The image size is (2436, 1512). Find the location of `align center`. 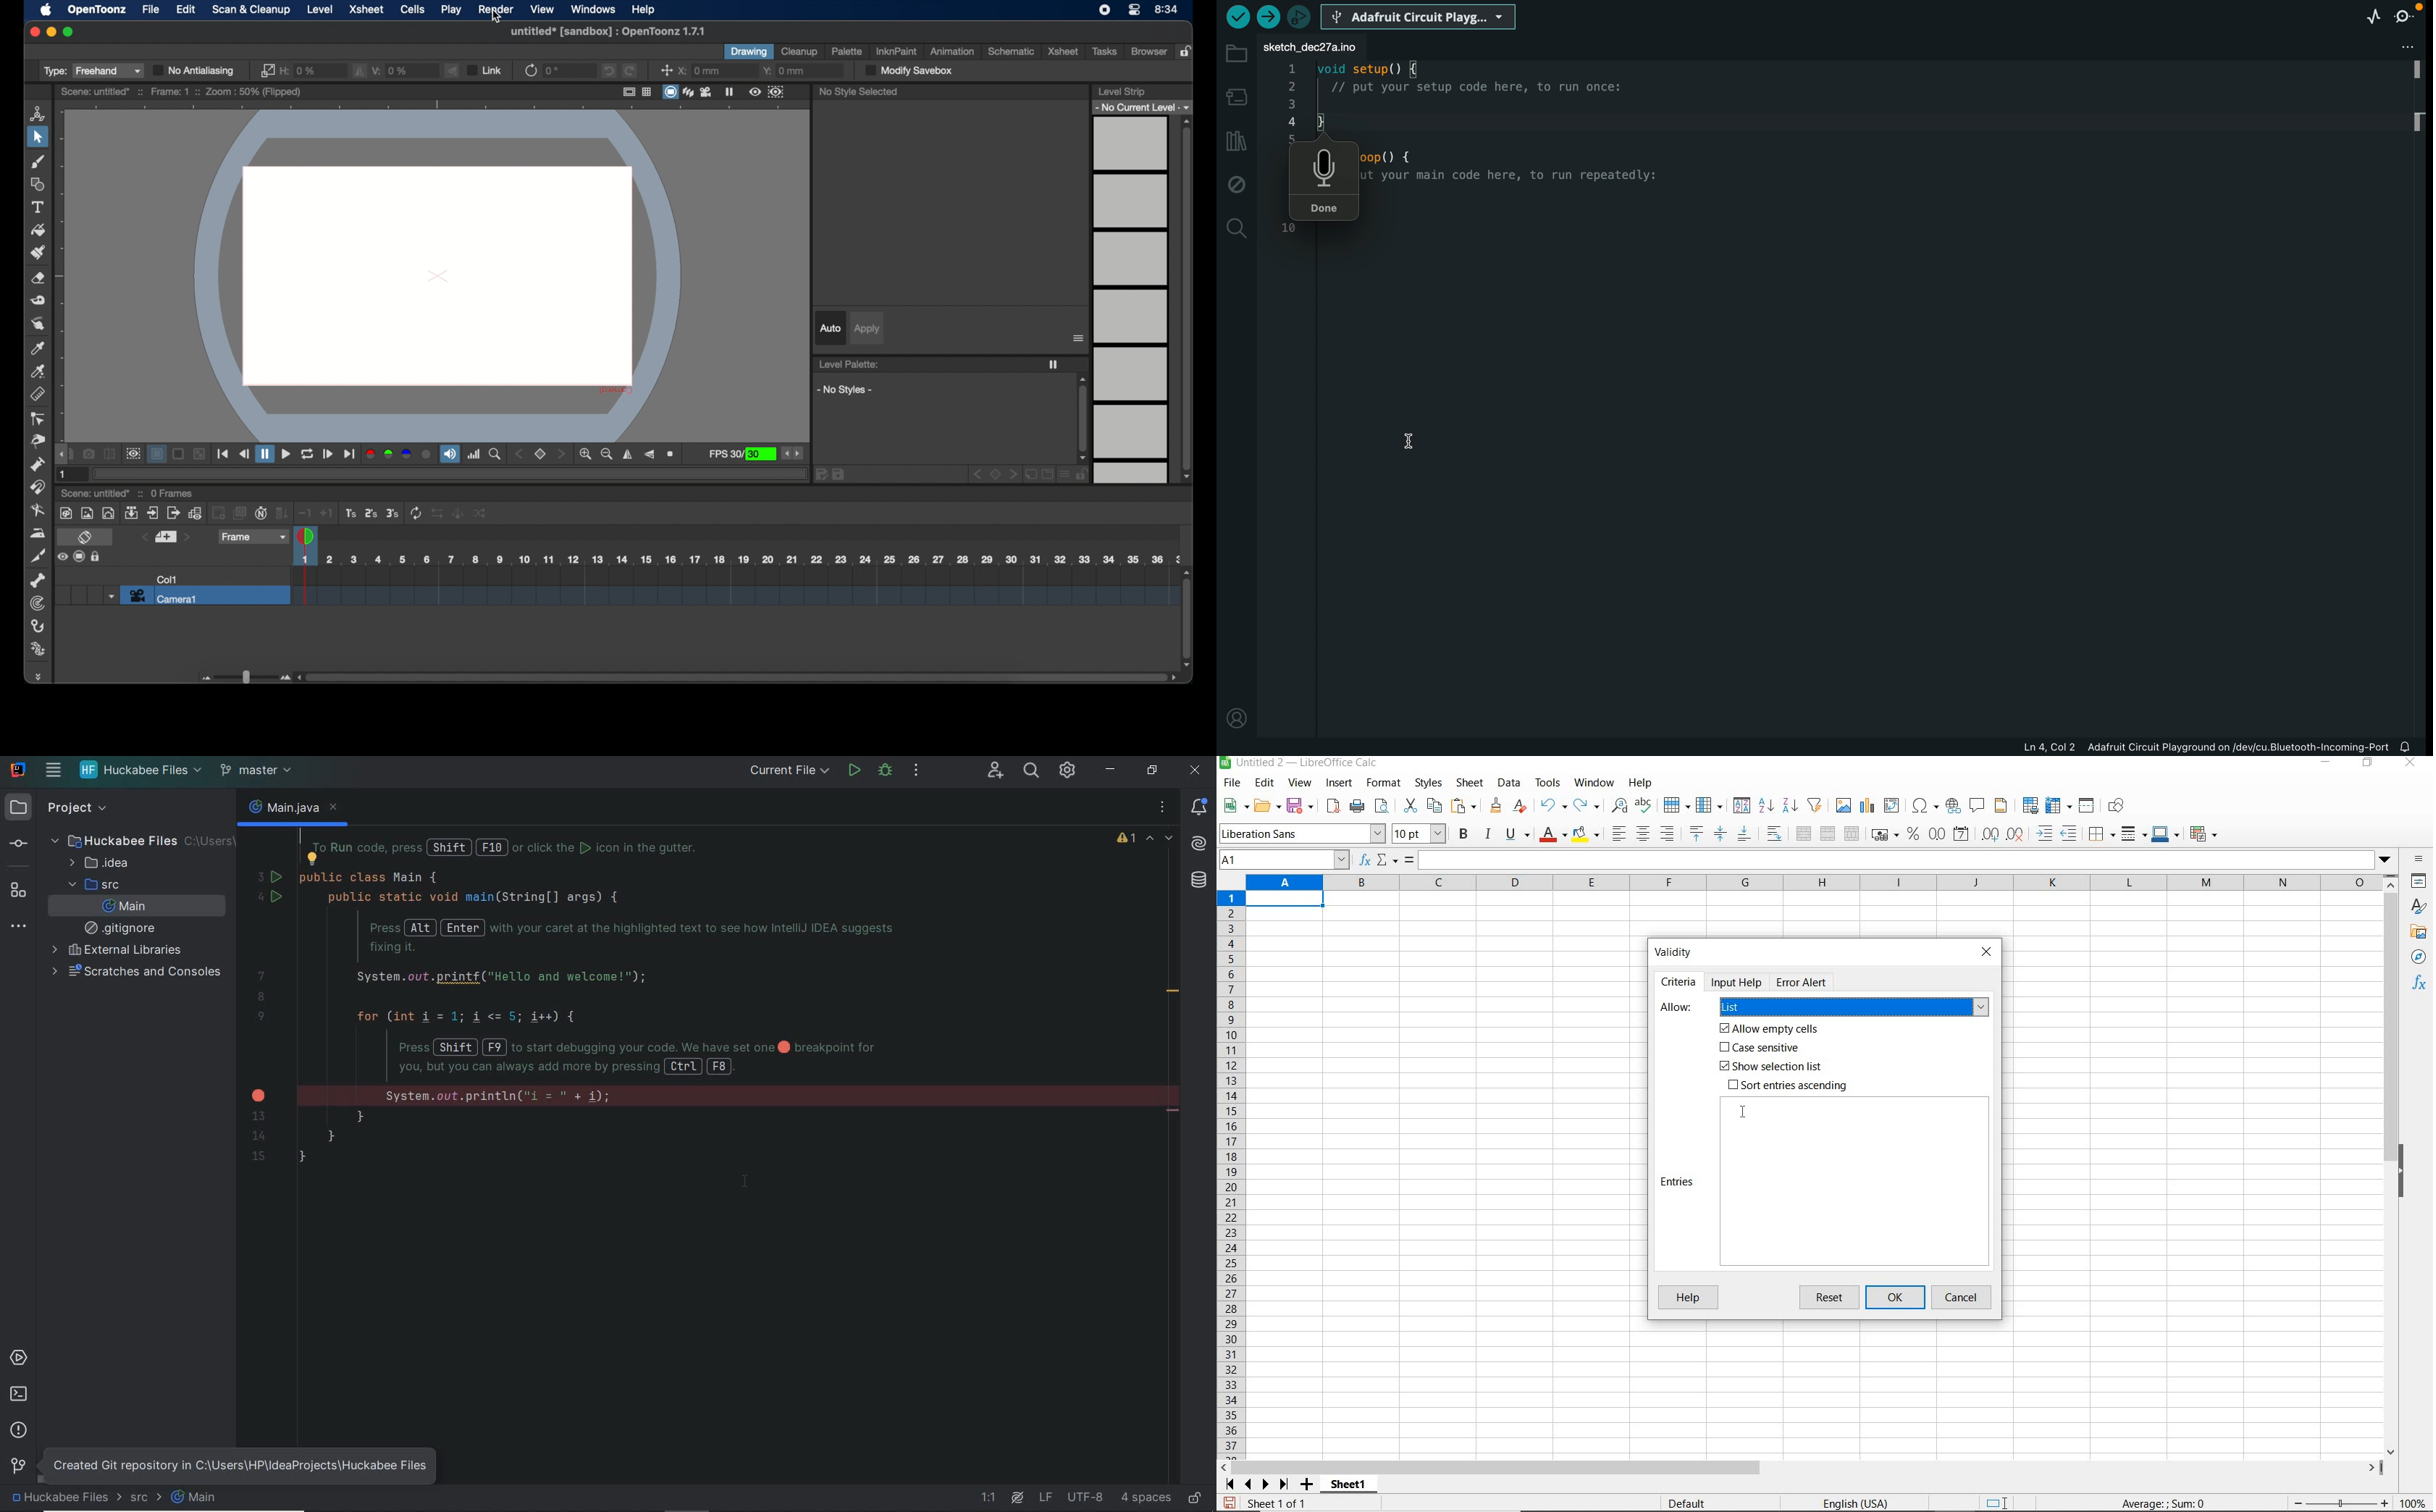

align center is located at coordinates (1643, 834).